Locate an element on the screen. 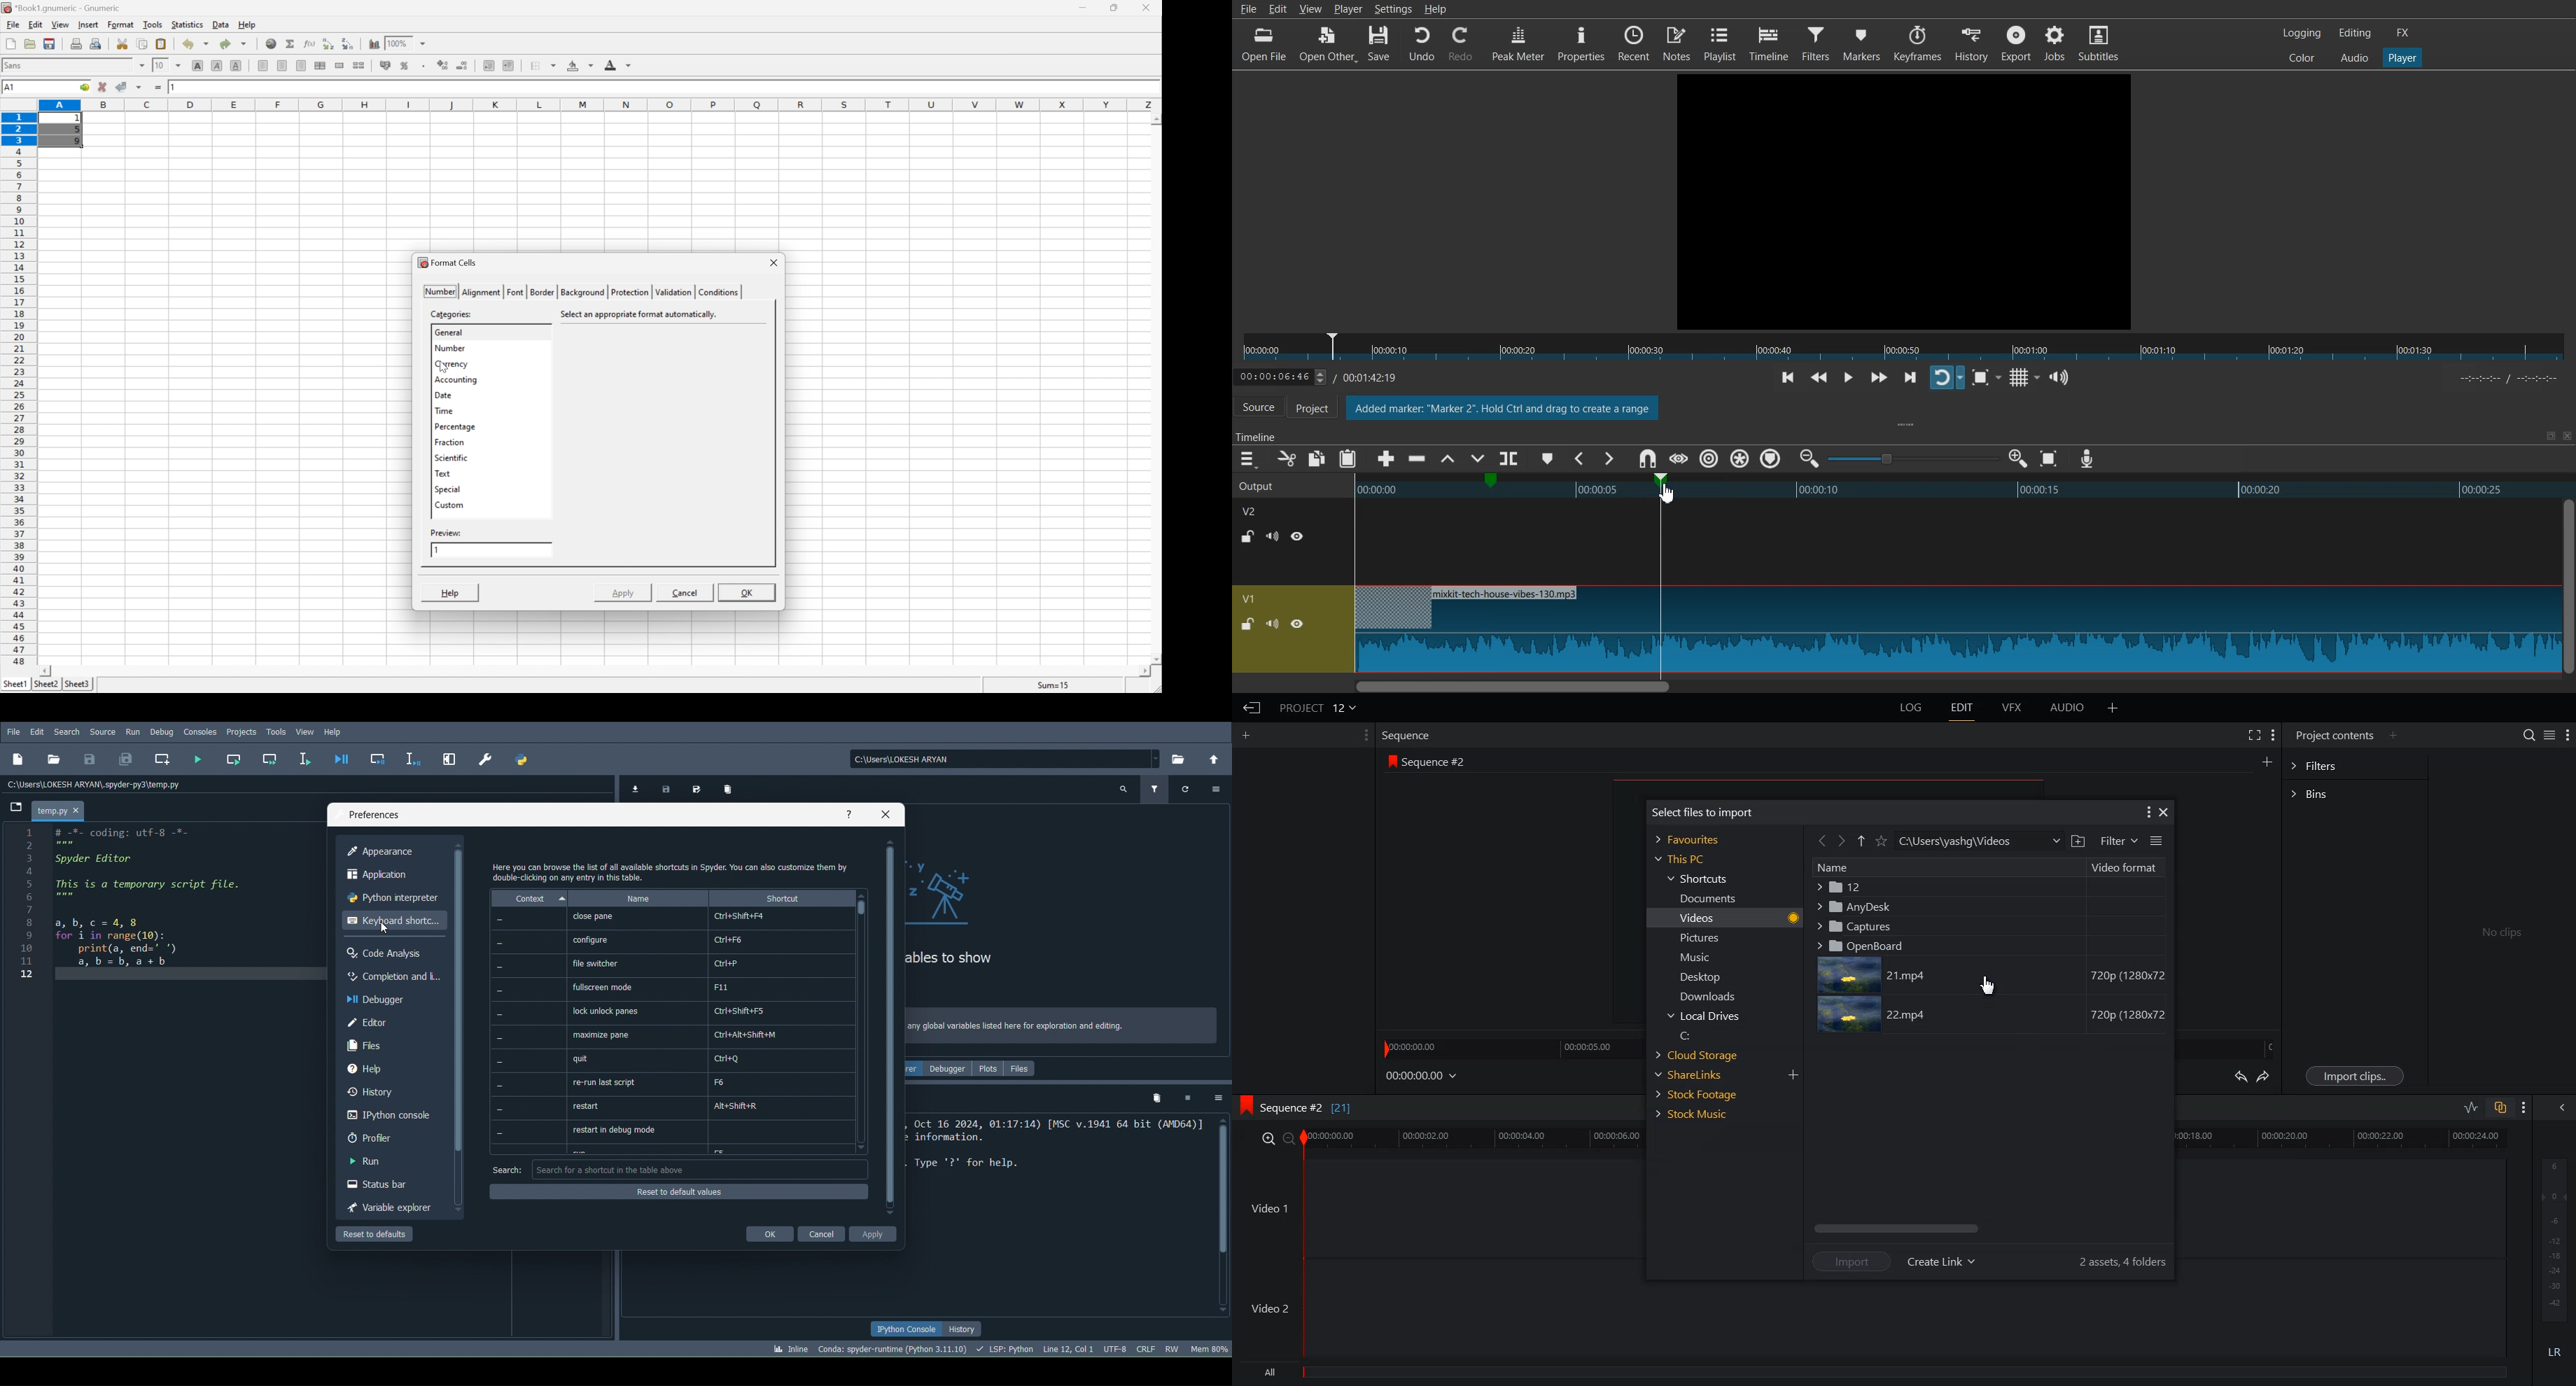 The image size is (2576, 1400). Downloads is located at coordinates (1706, 996).